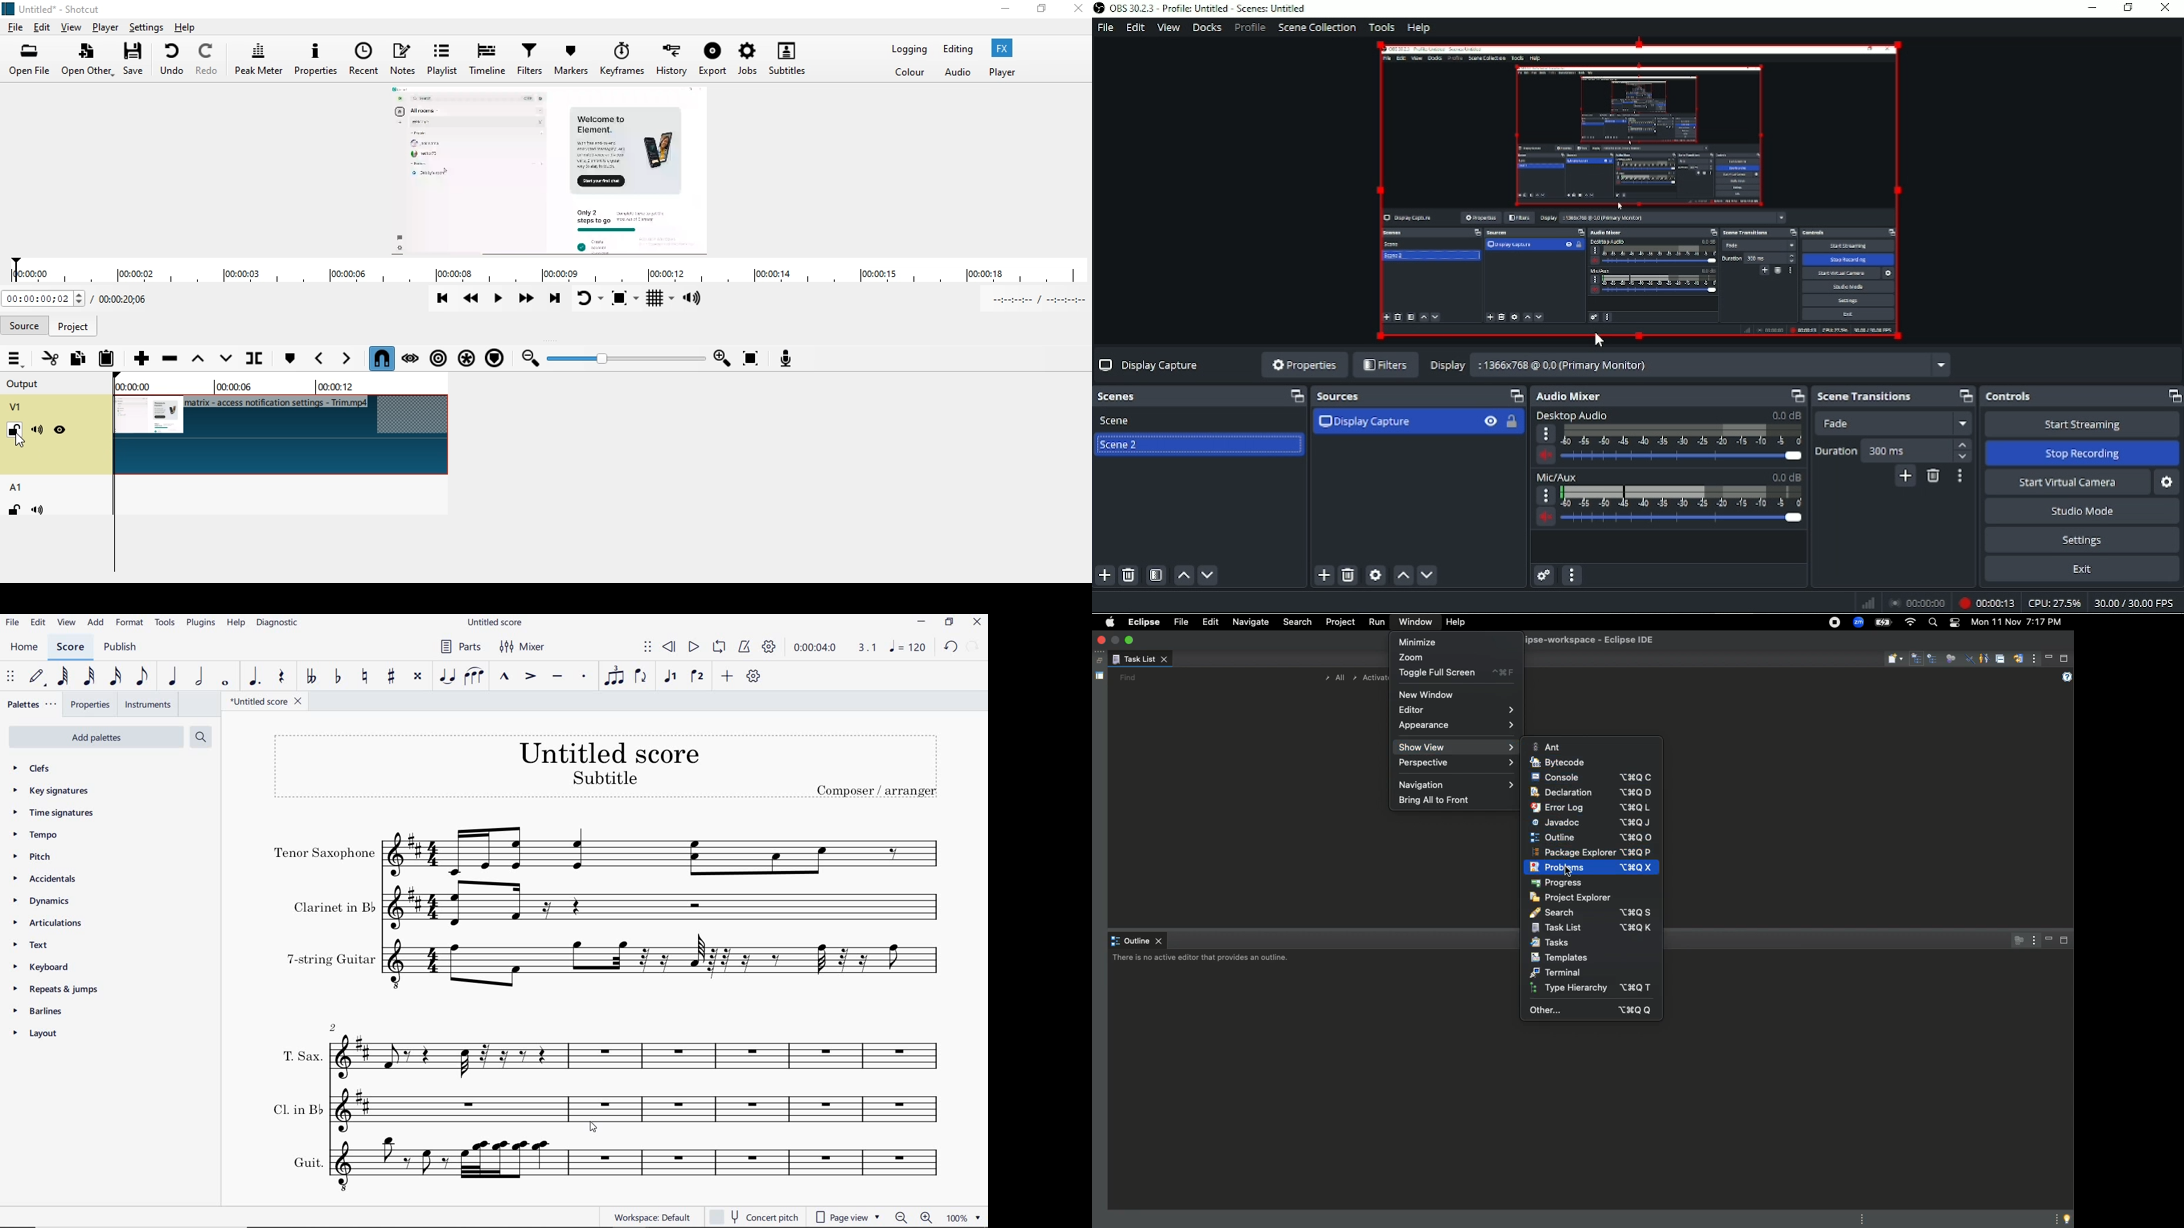 The height and width of the screenshot is (1232, 2184). Describe the element at coordinates (170, 359) in the screenshot. I see `Ripple delete` at that location.